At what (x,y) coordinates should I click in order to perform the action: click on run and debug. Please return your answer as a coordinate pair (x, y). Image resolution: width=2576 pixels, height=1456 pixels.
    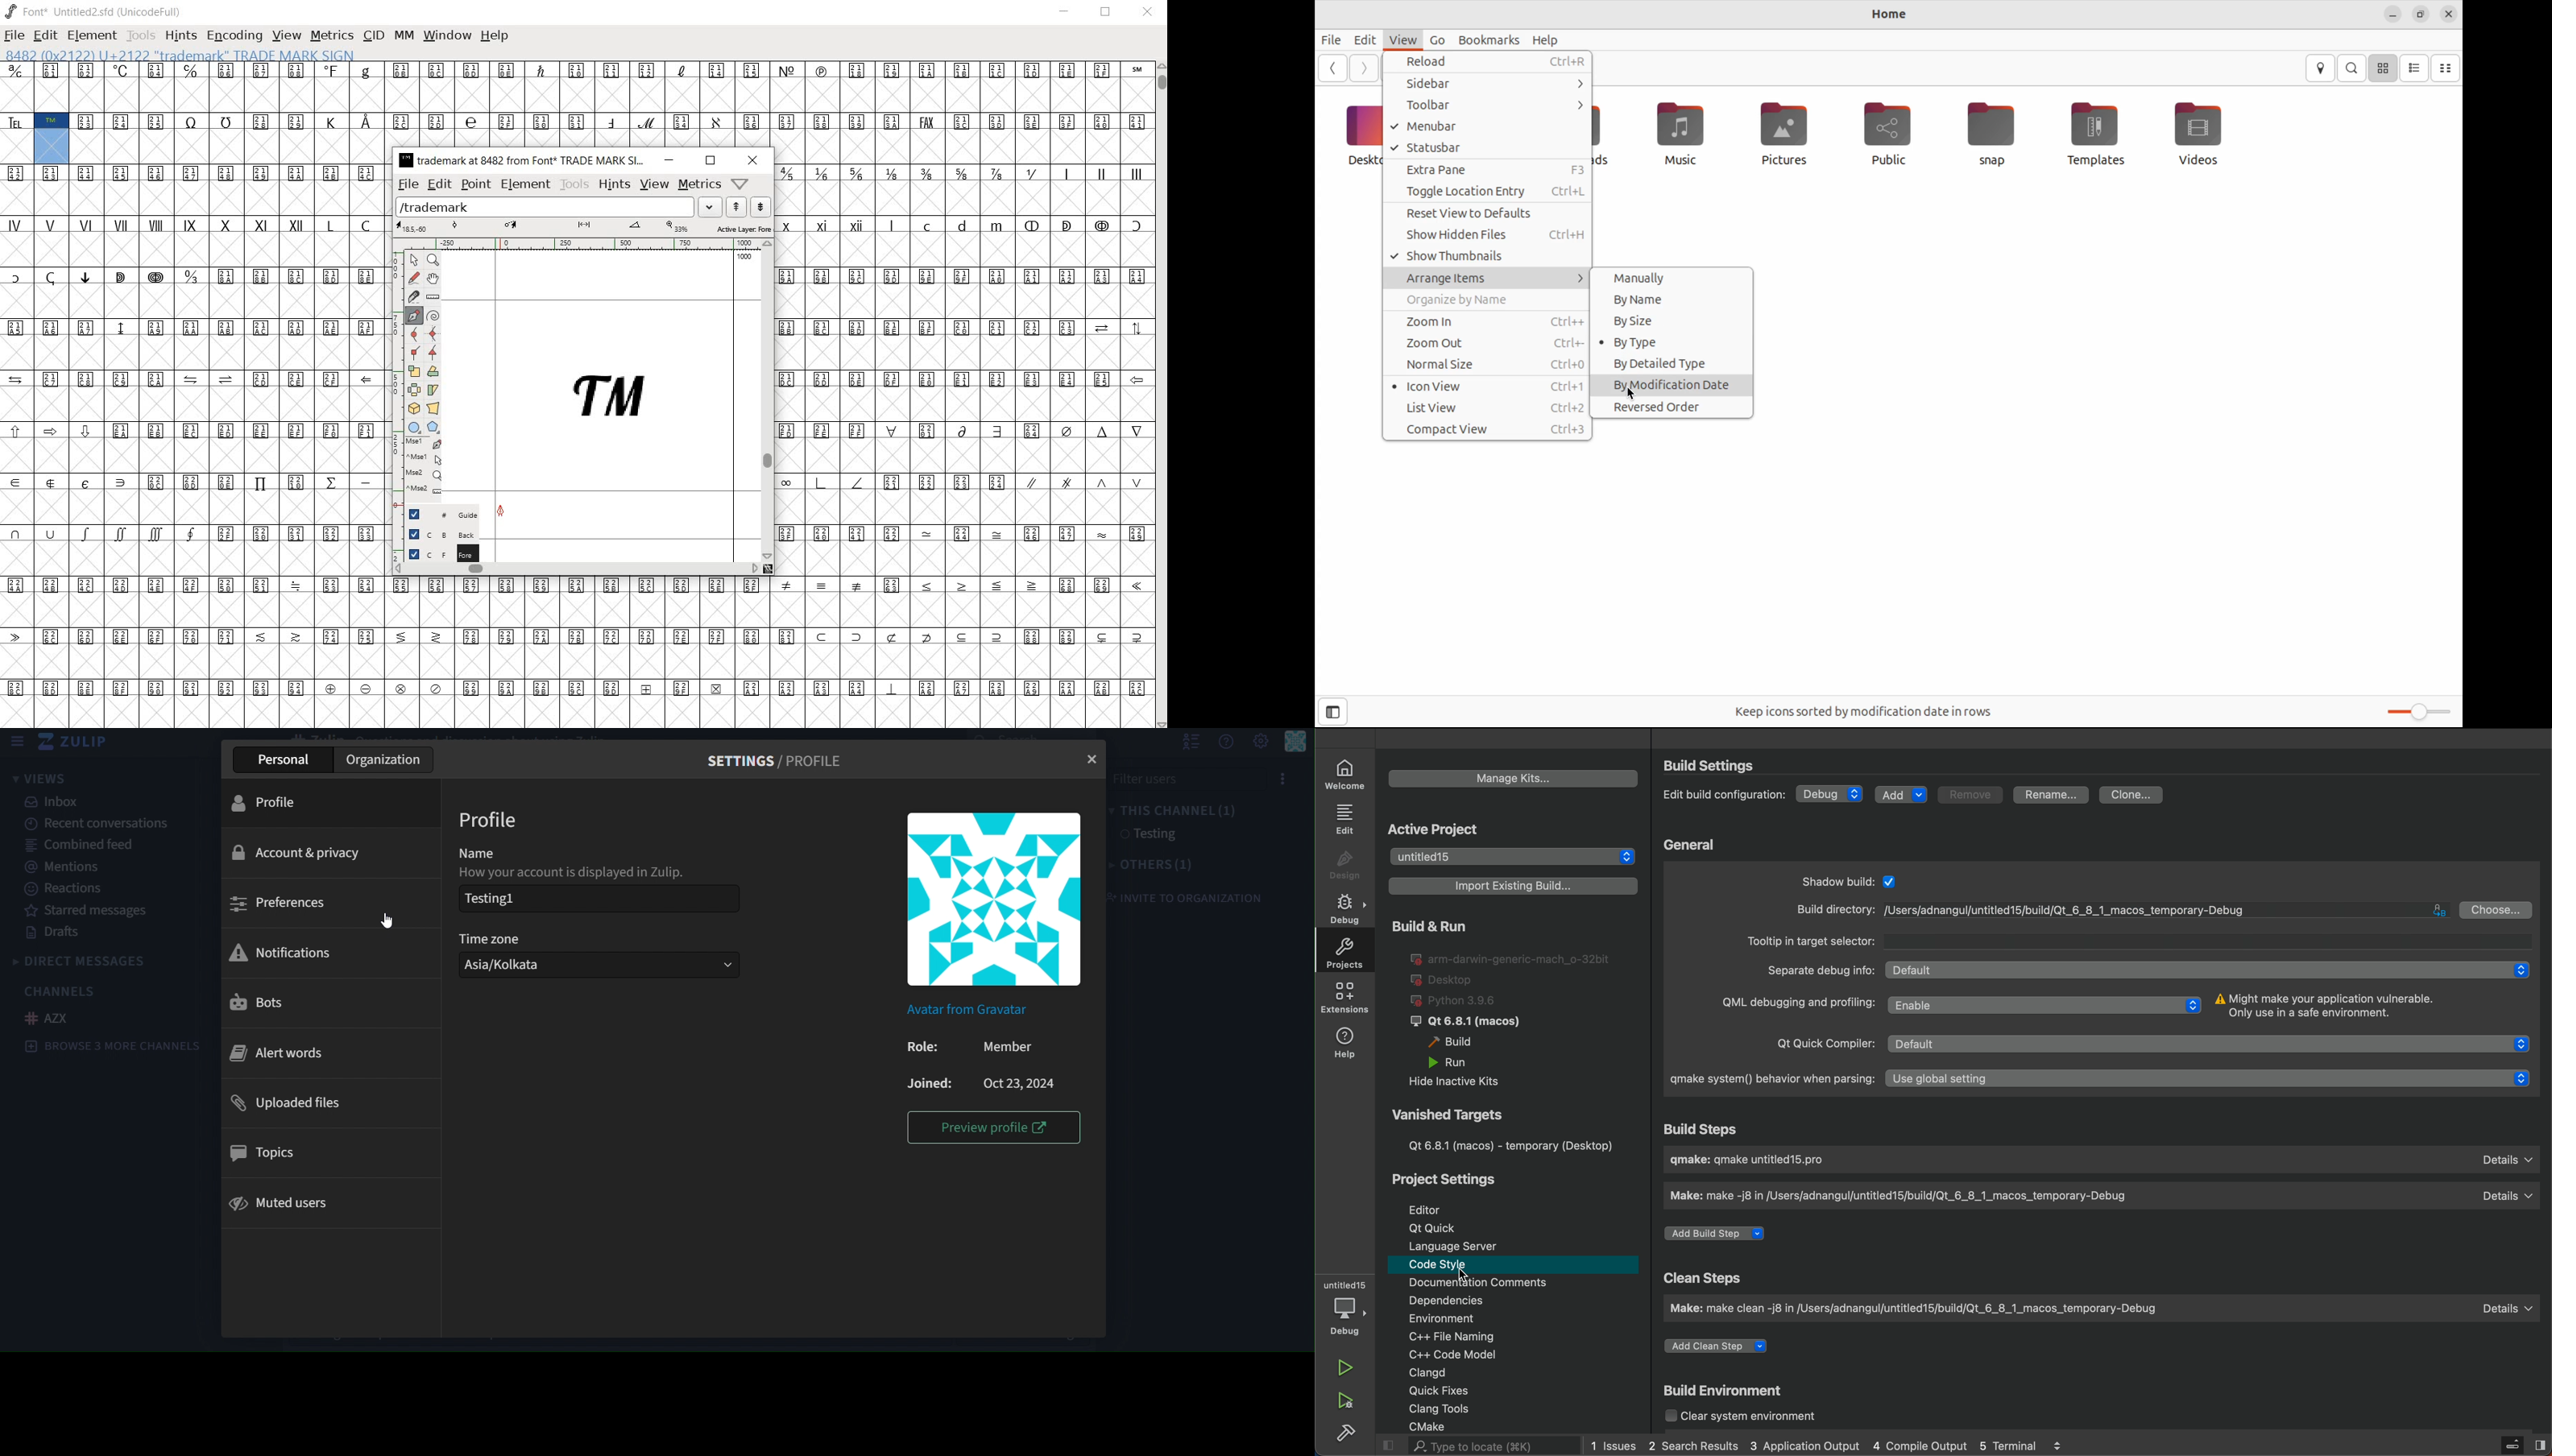
    Looking at the image, I should click on (1348, 1402).